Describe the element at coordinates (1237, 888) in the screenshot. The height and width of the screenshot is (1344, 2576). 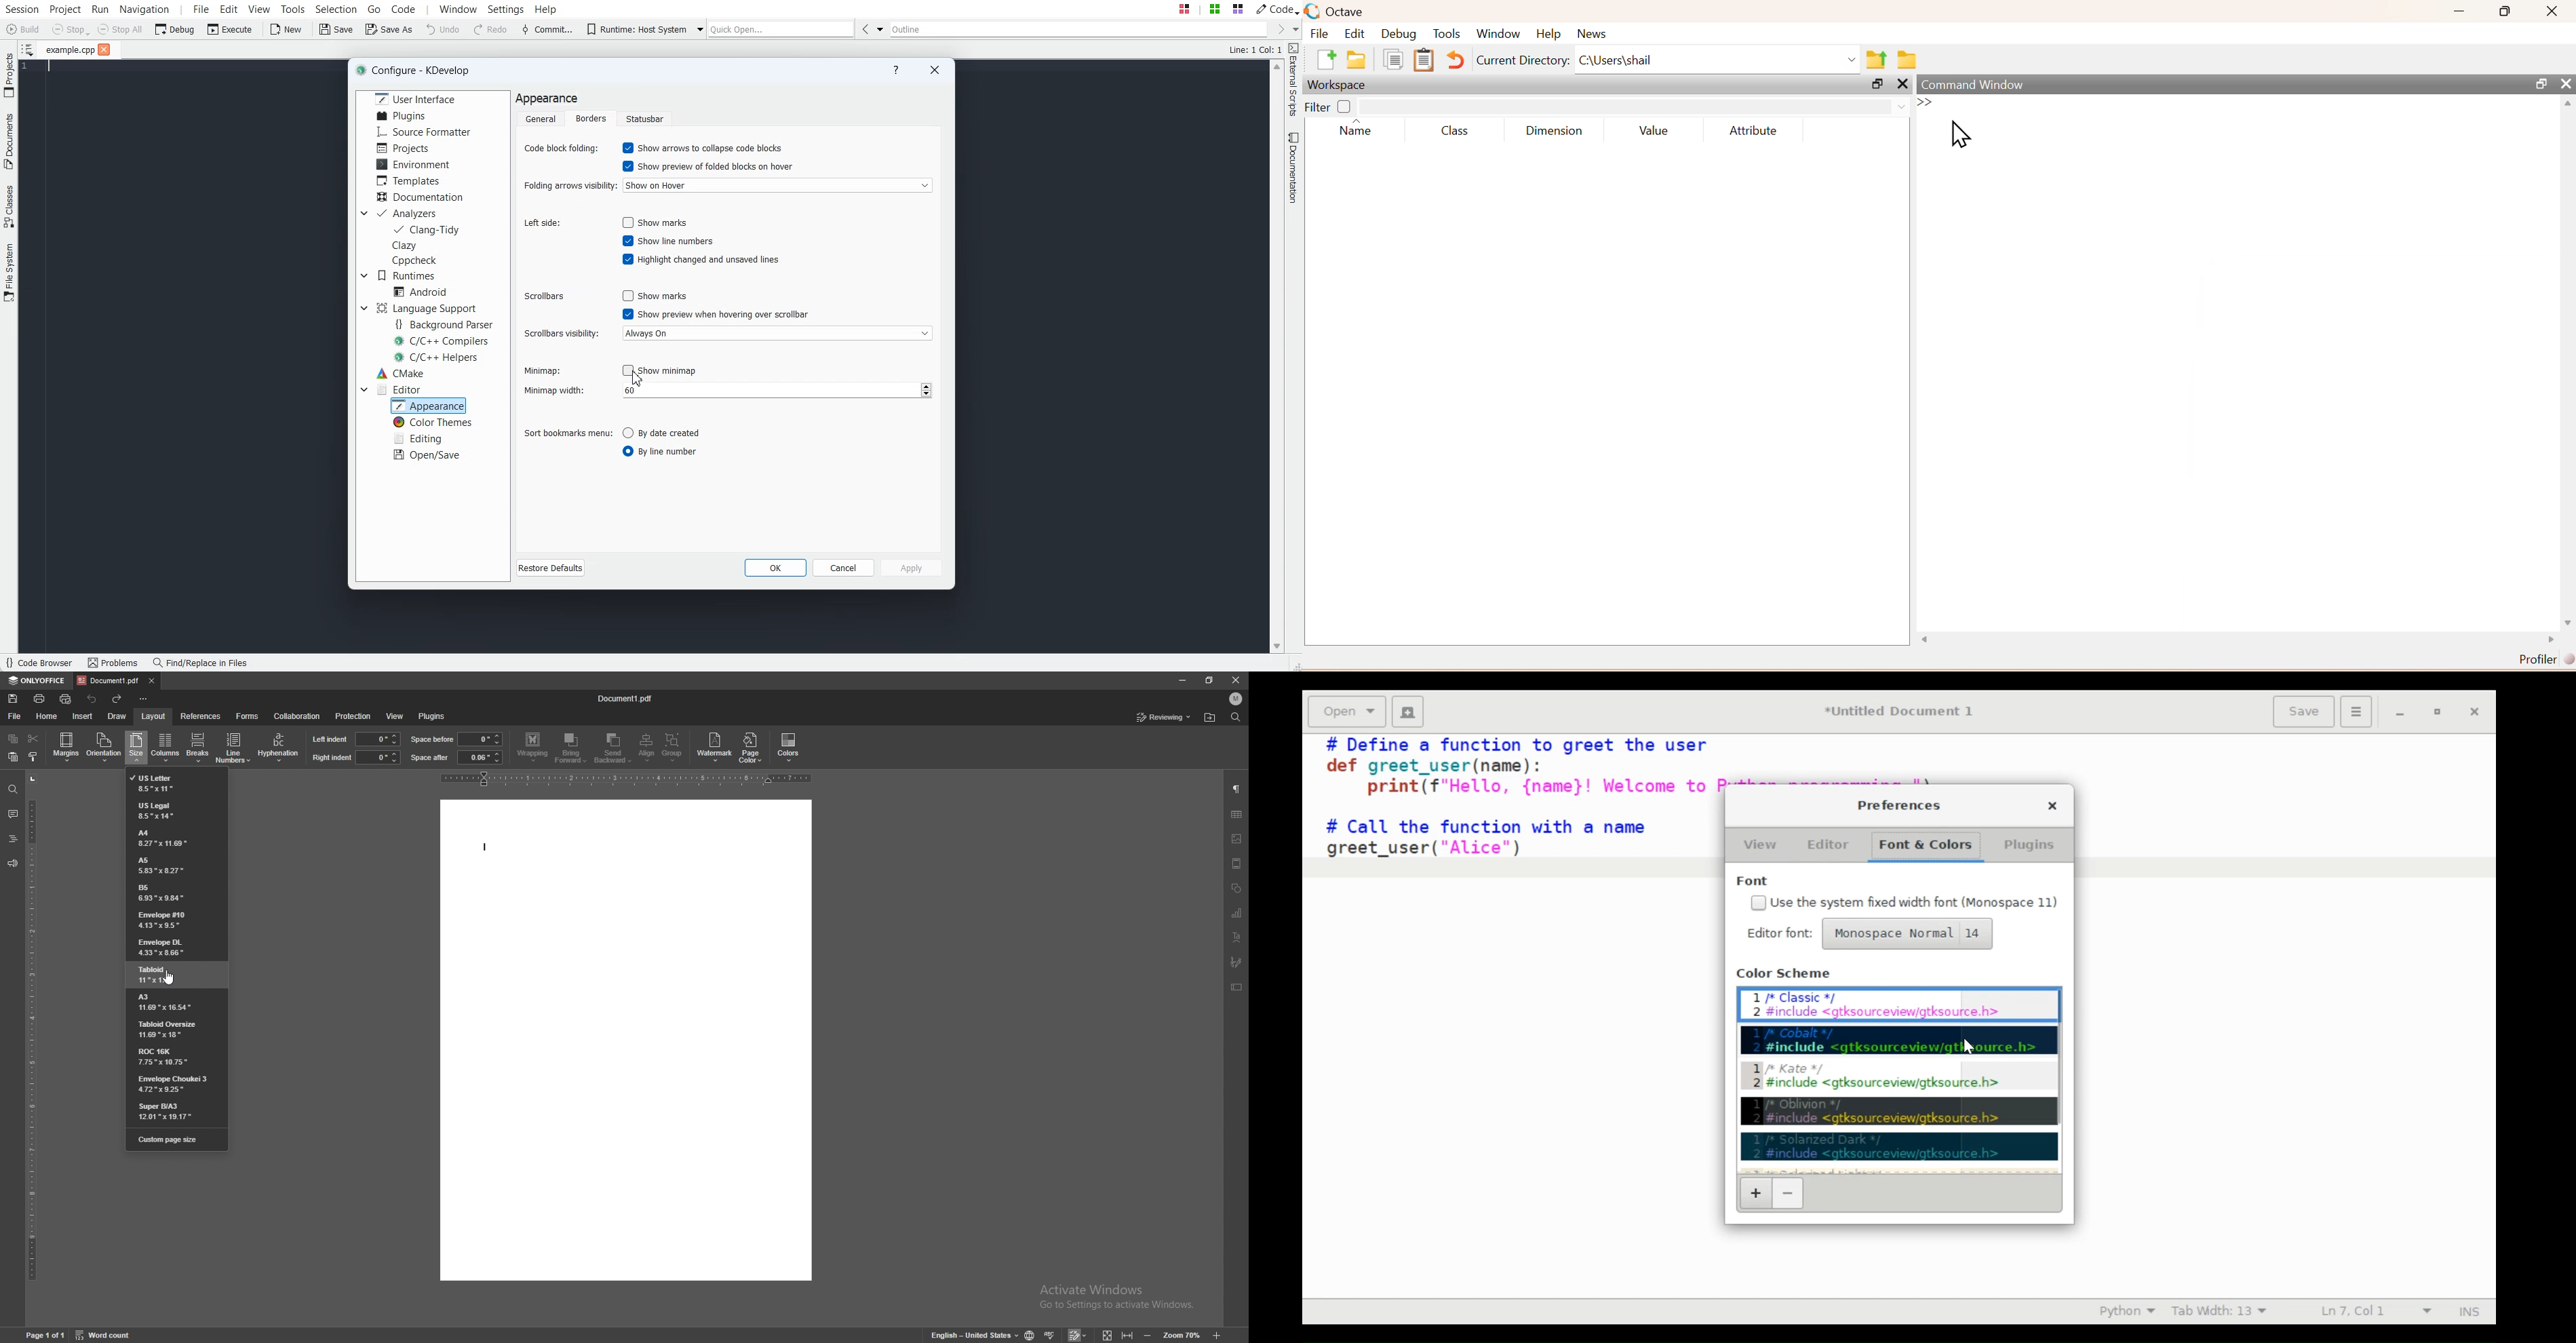
I see `shapes` at that location.